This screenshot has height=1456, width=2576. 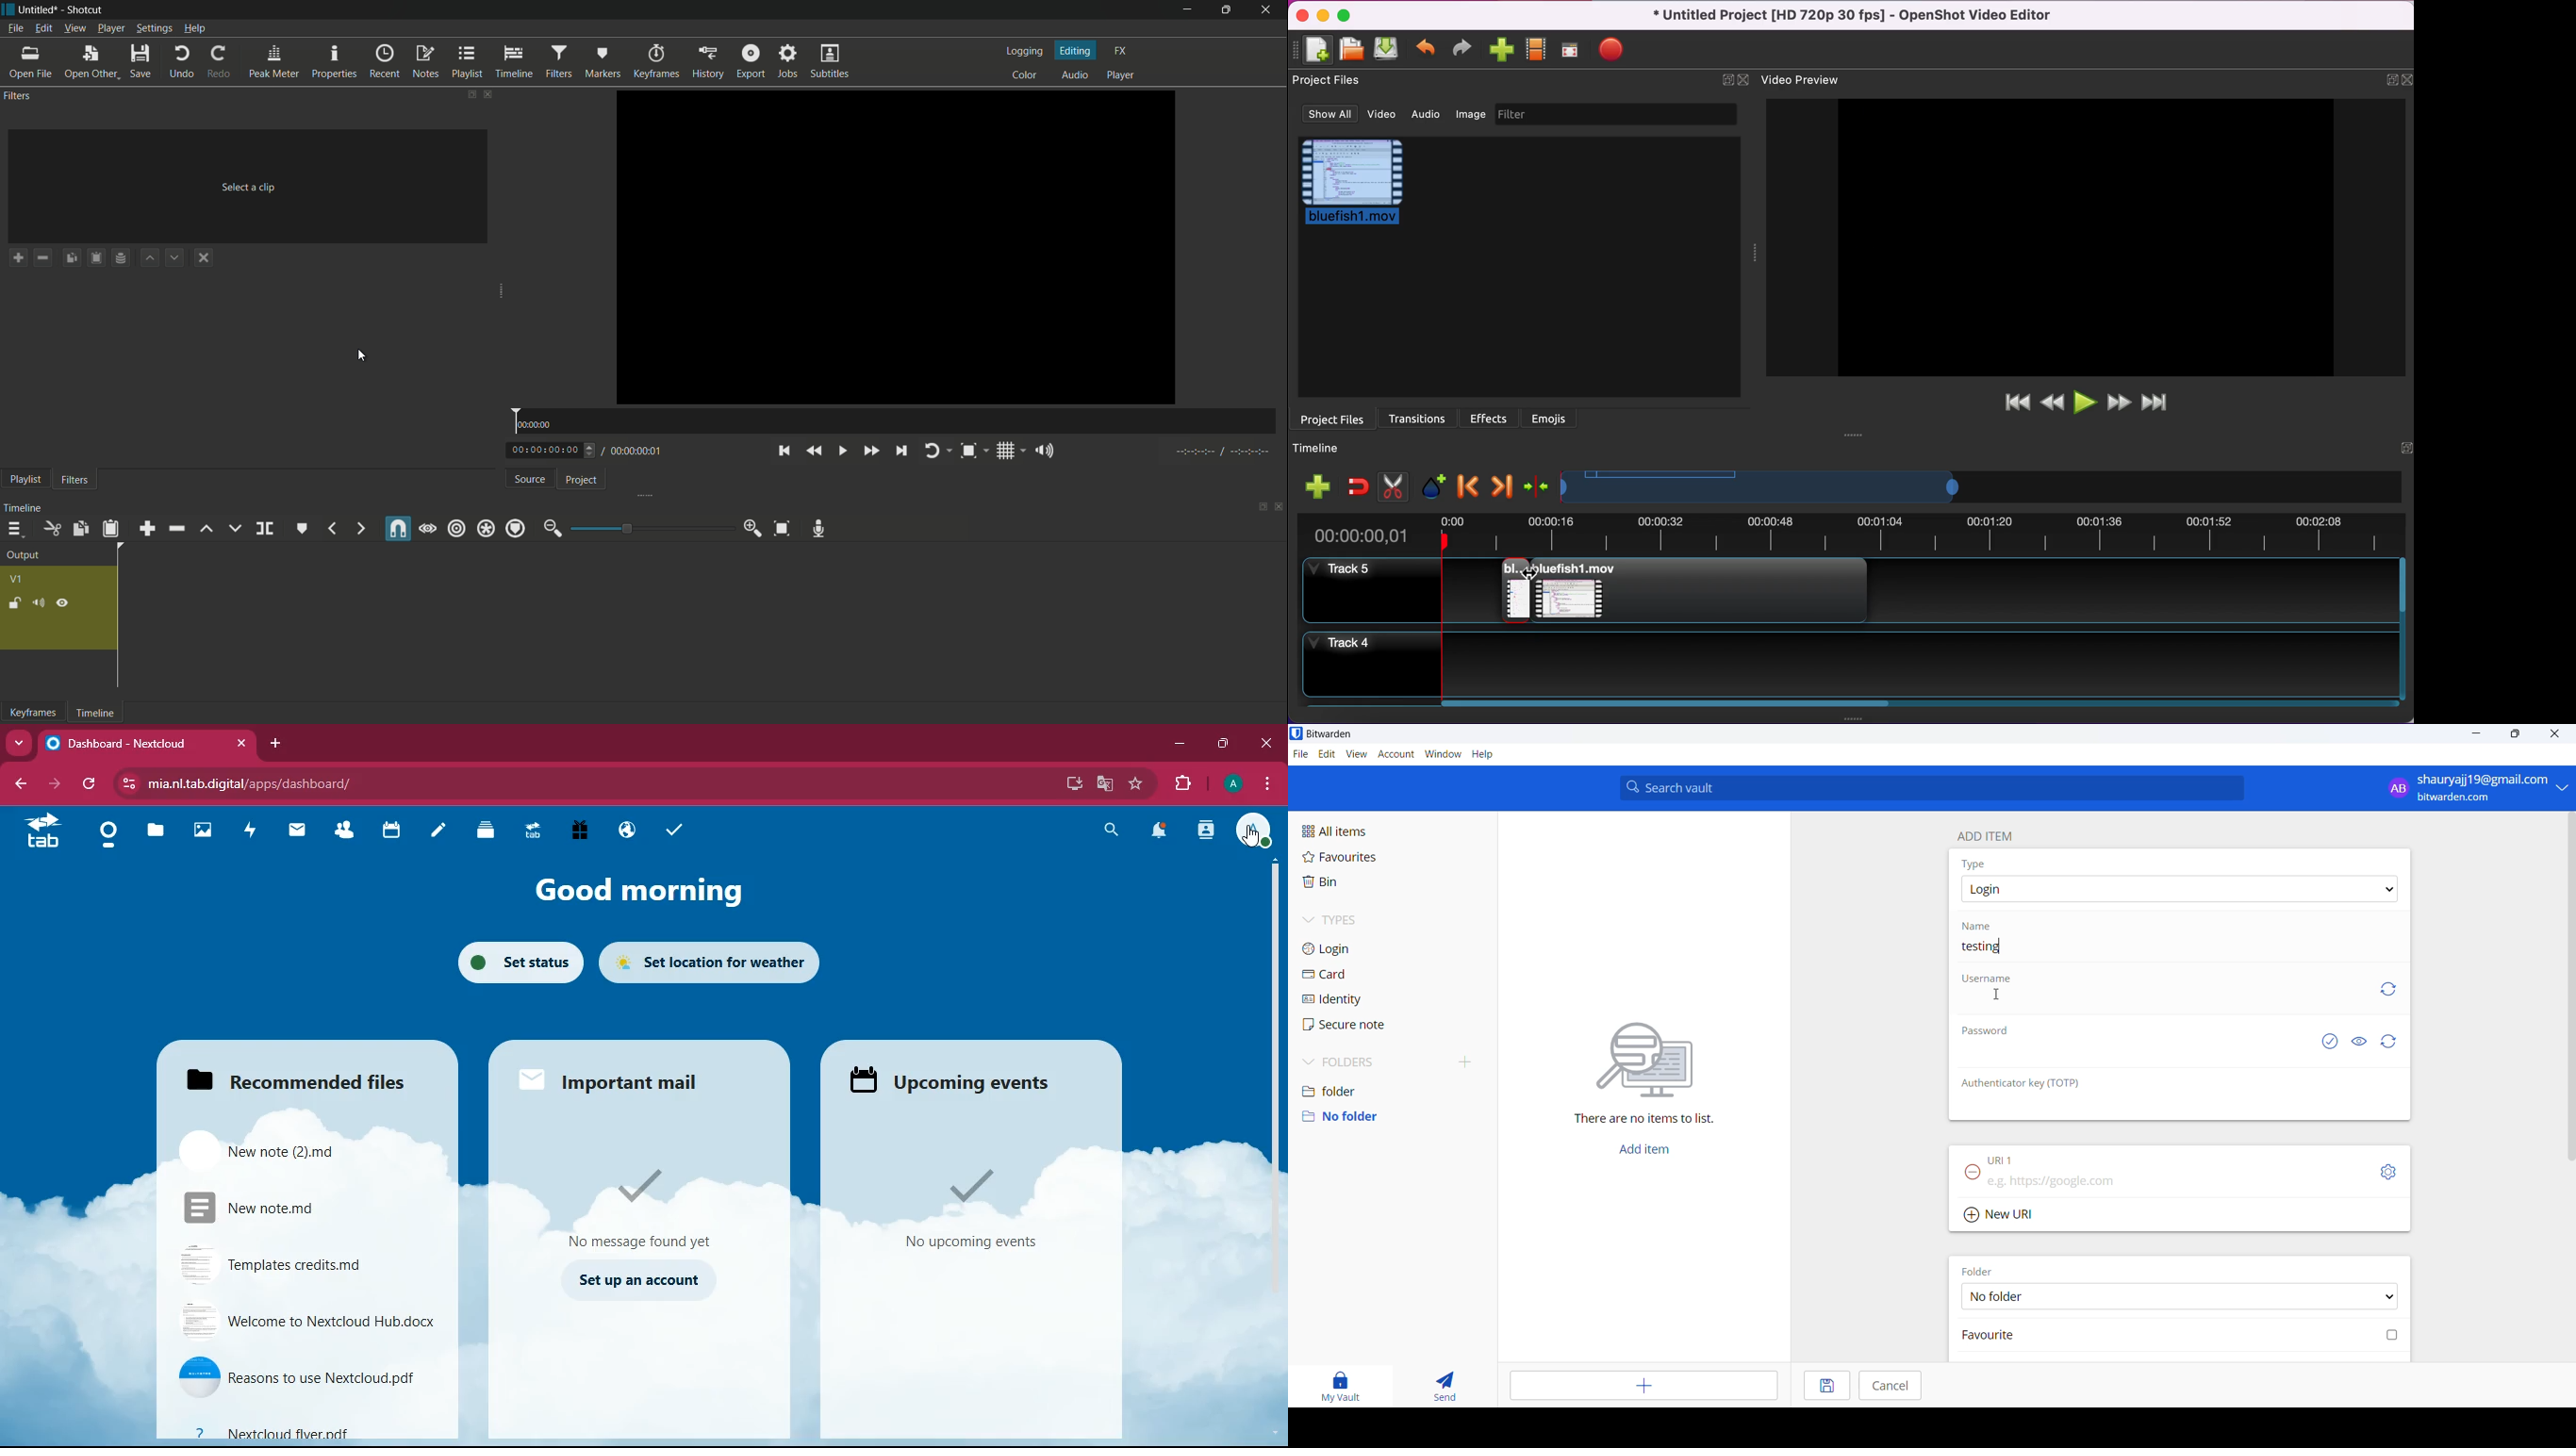 What do you see at coordinates (1643, 1152) in the screenshot?
I see `add button` at bounding box center [1643, 1152].